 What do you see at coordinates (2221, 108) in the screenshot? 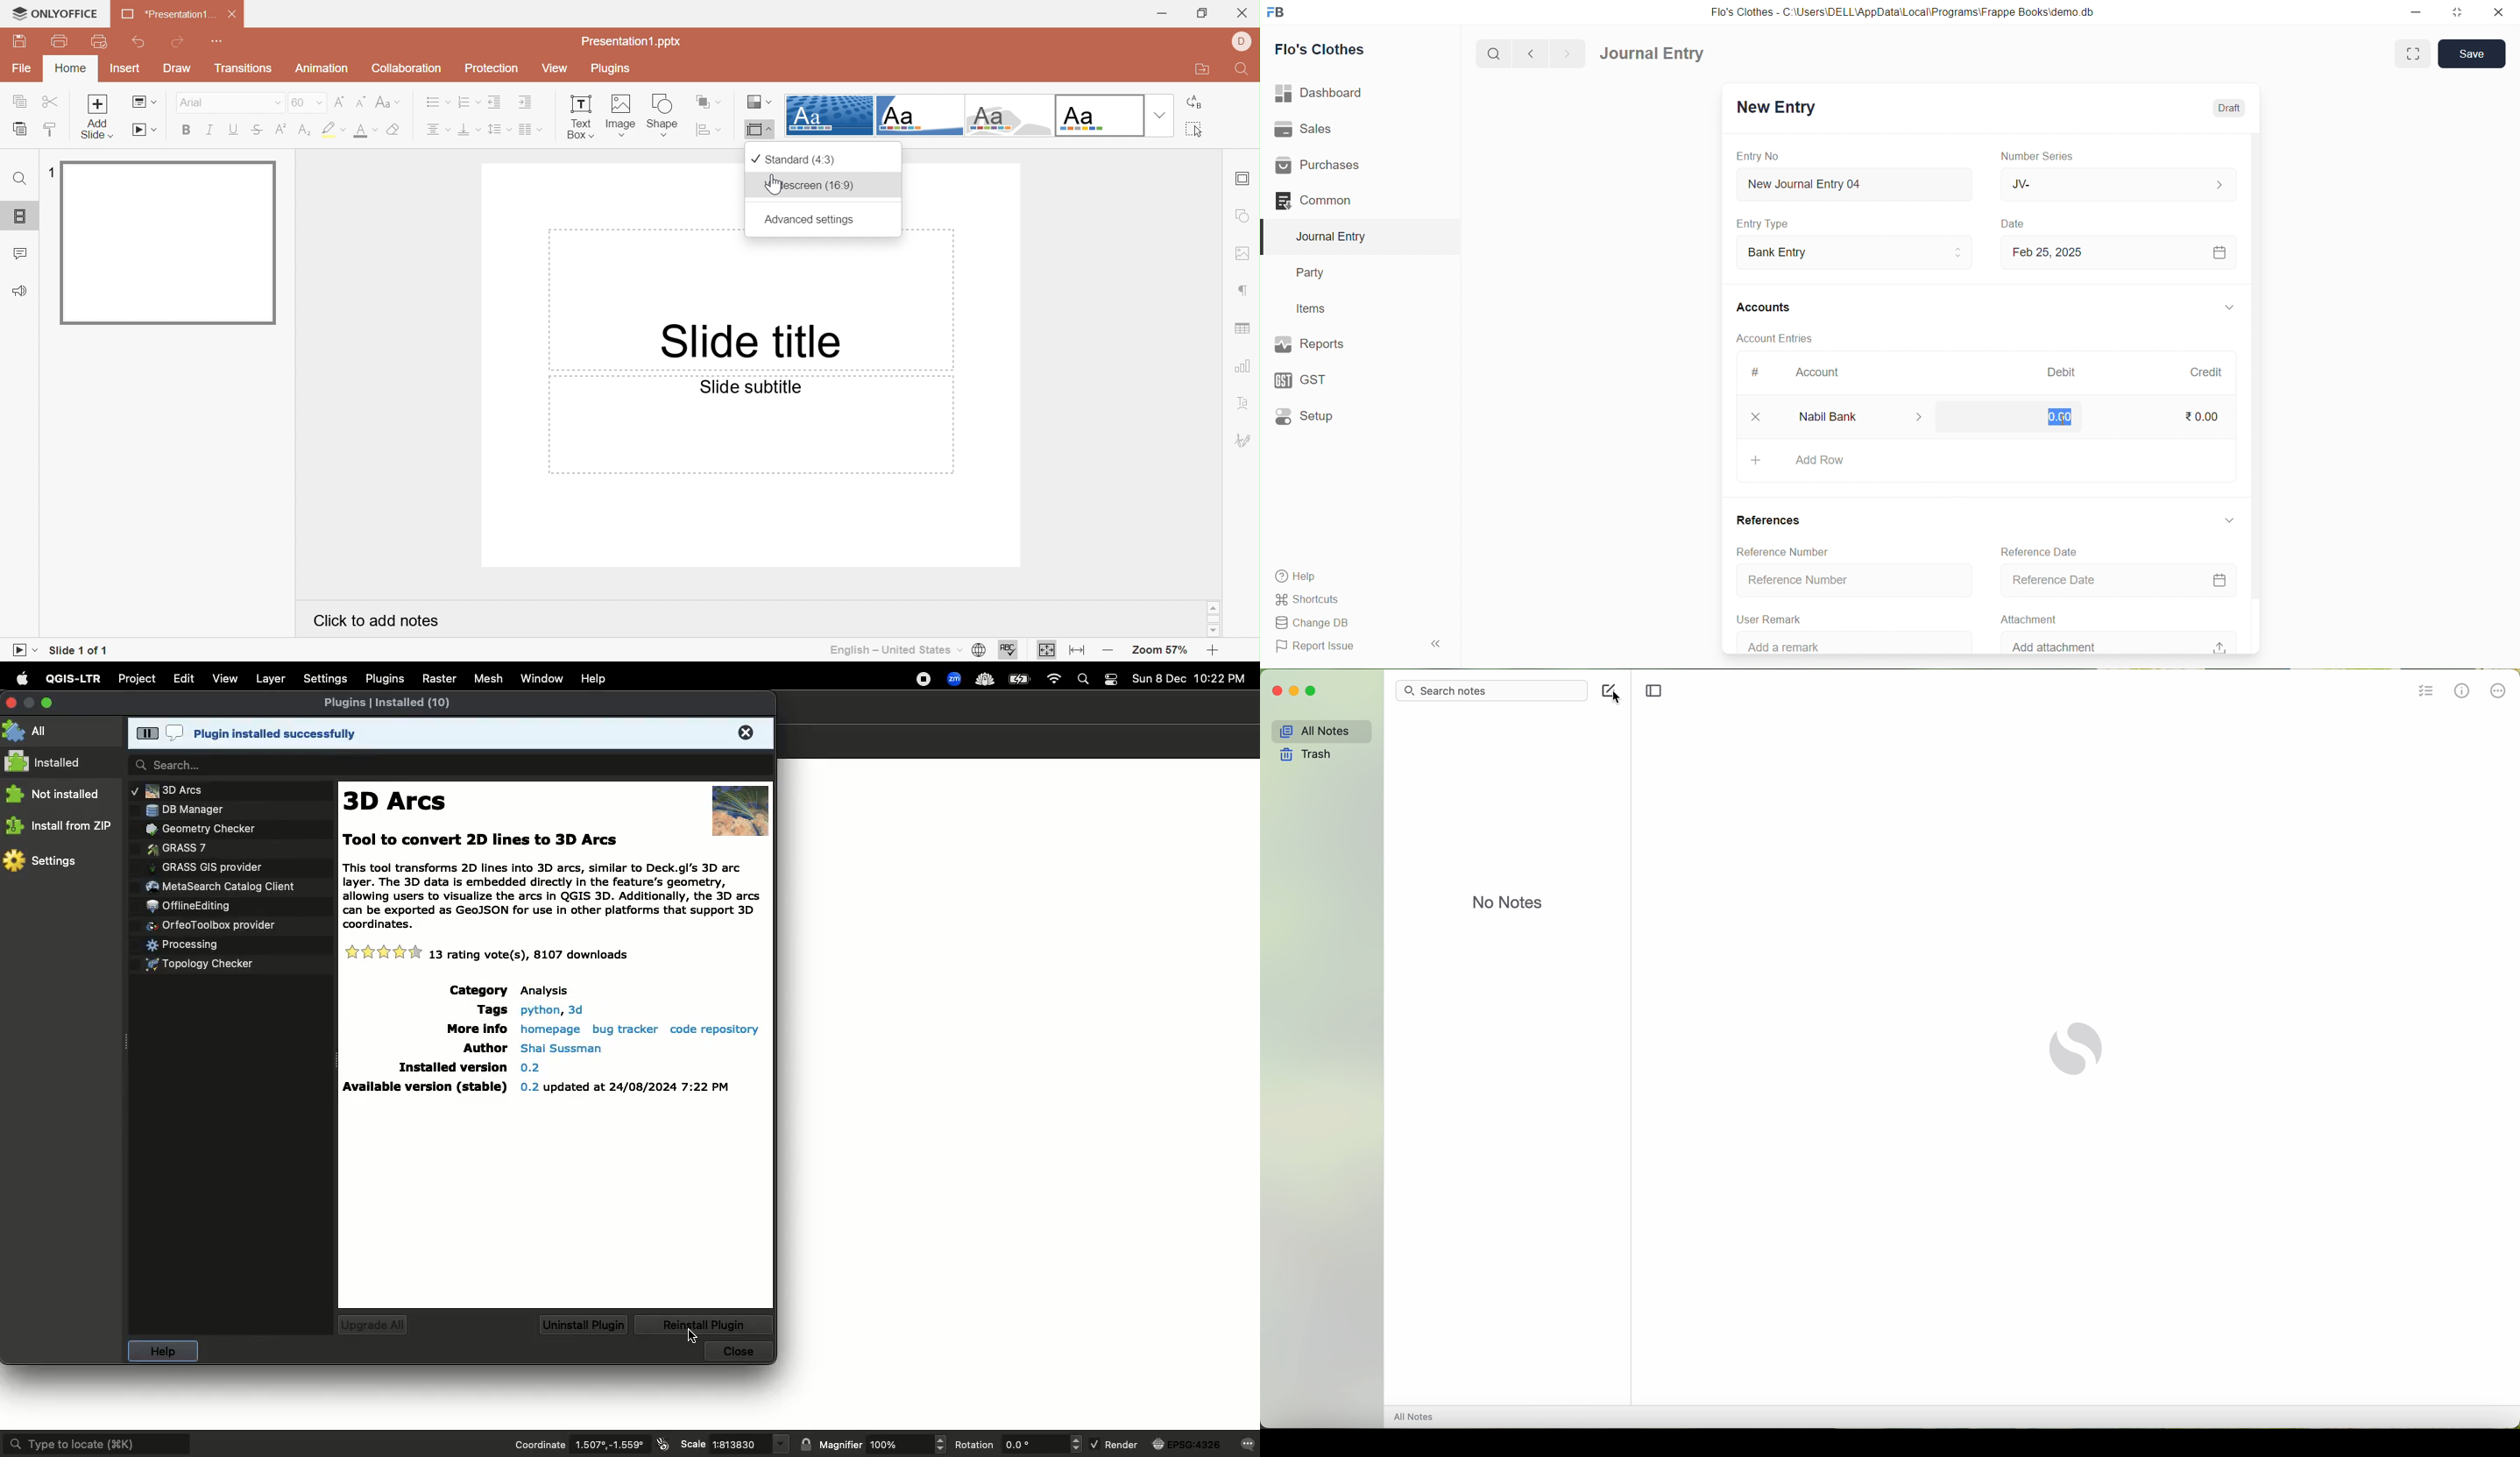
I see `Draft` at bounding box center [2221, 108].